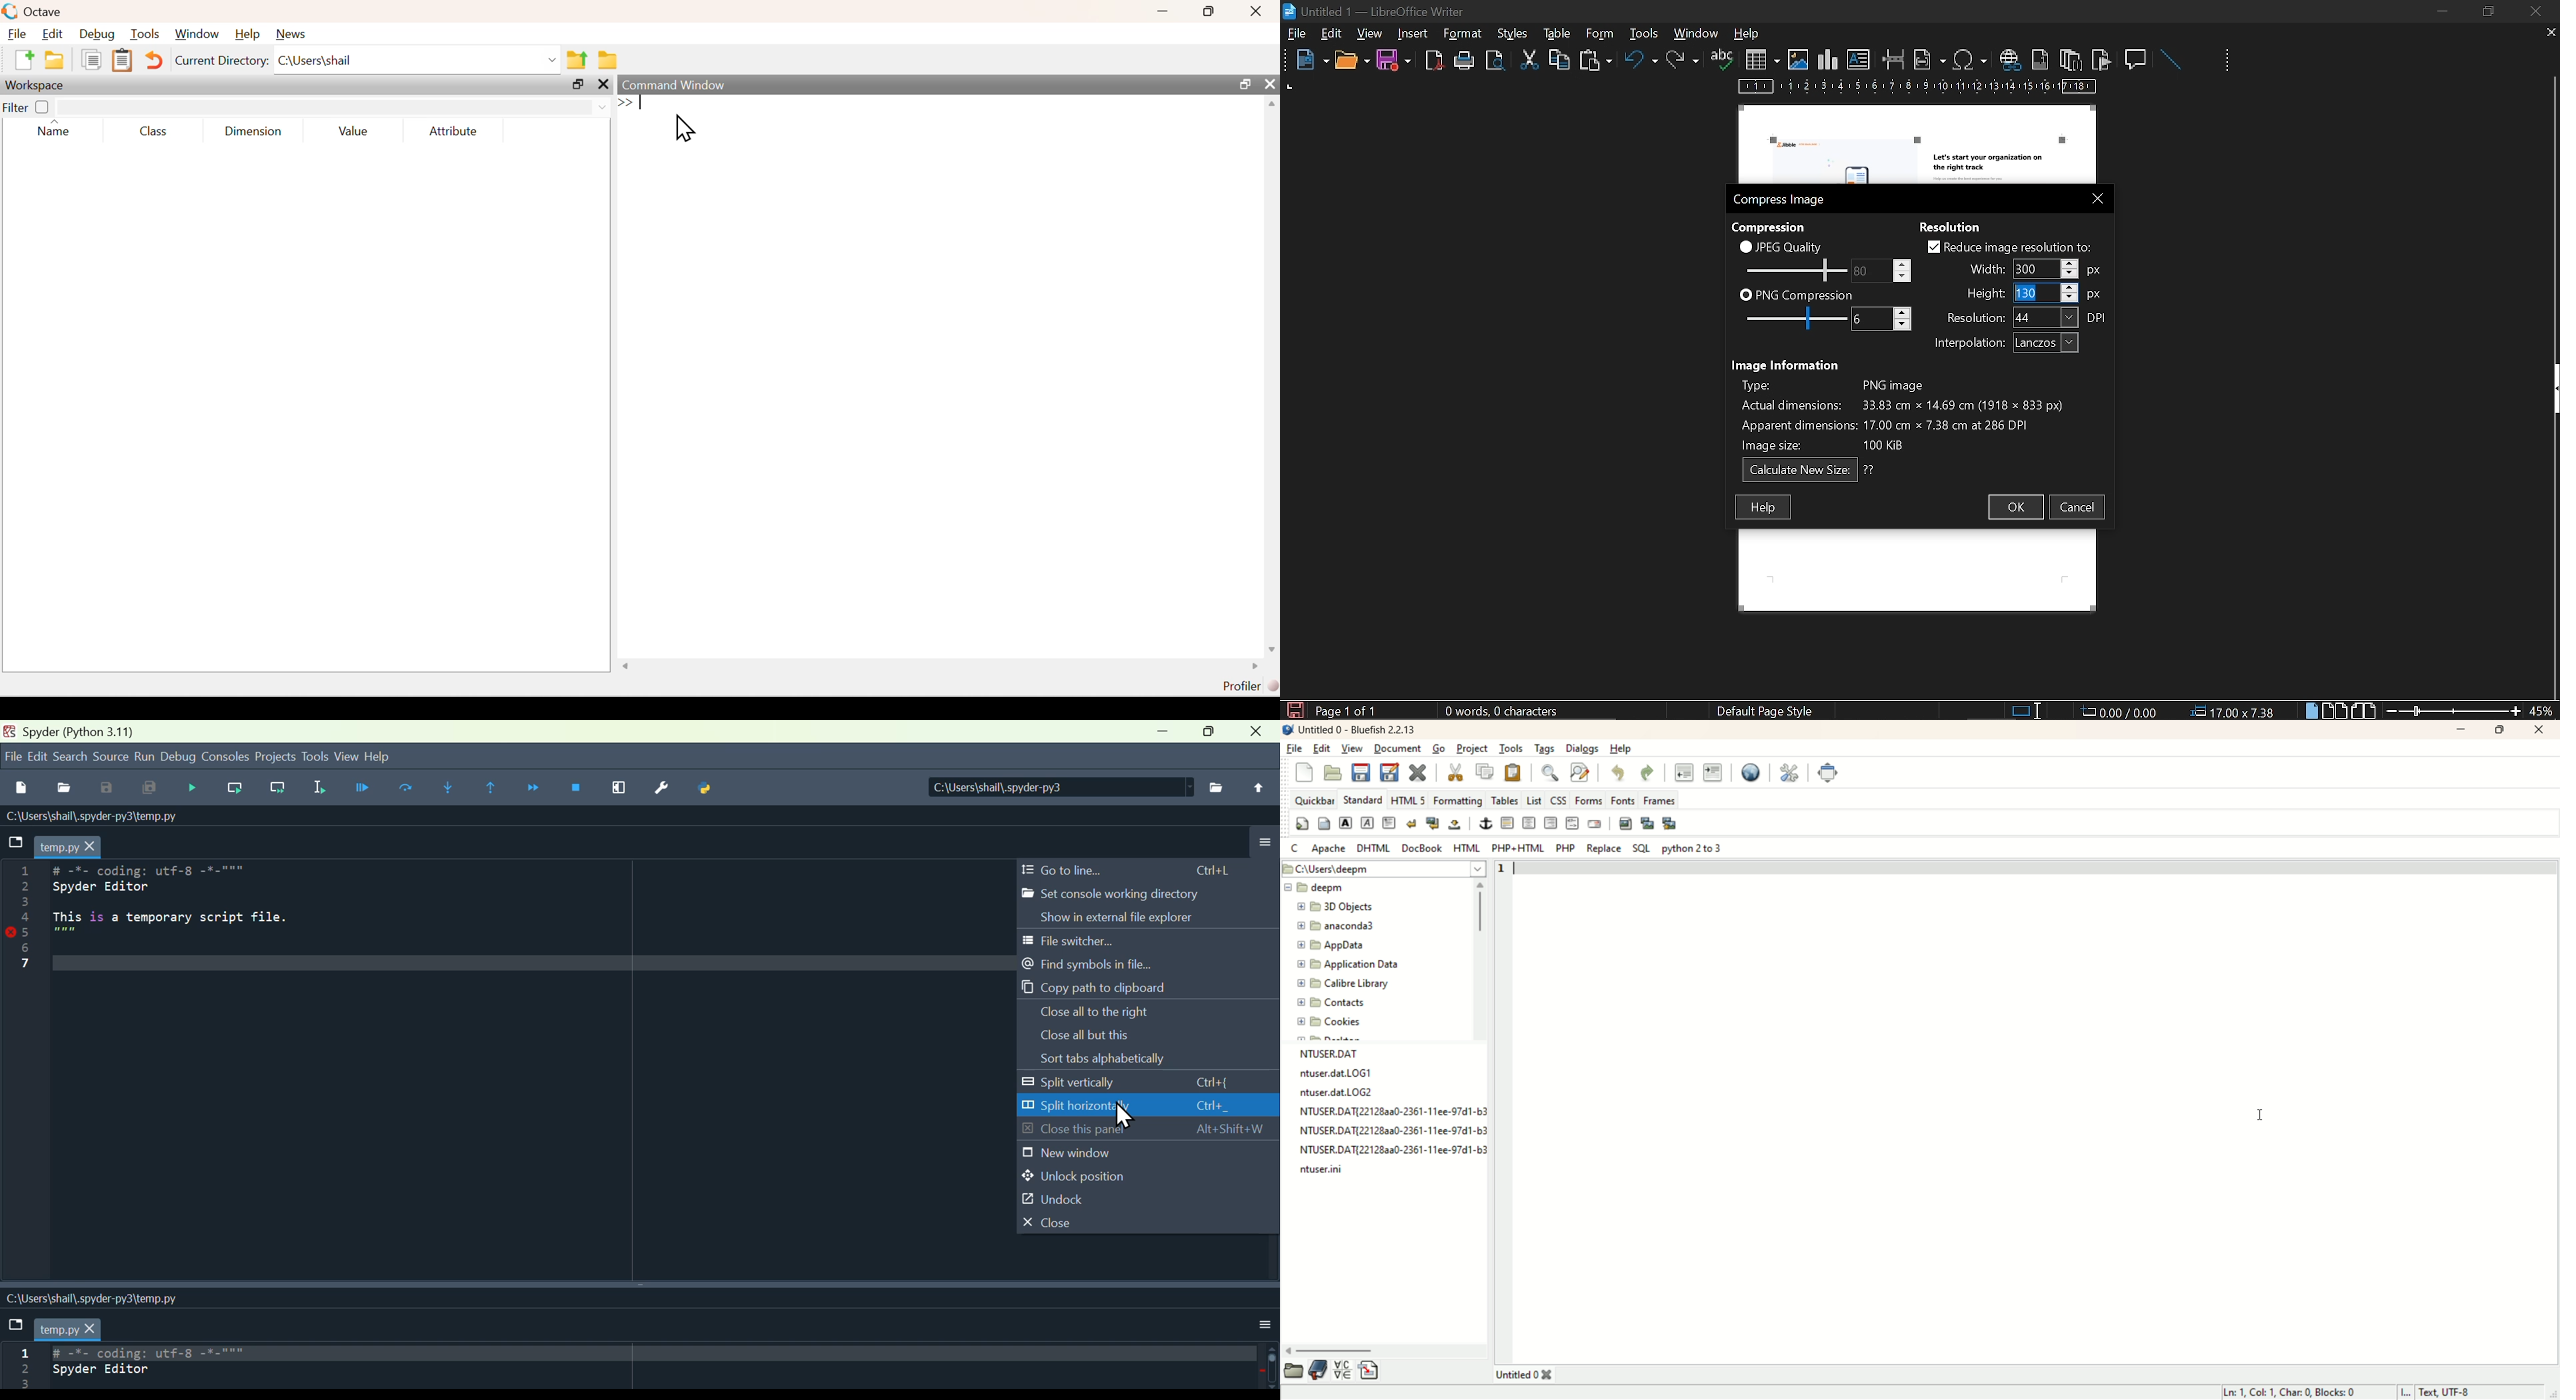 The width and height of the screenshot is (2576, 1400). What do you see at coordinates (1762, 60) in the screenshot?
I see `insert table` at bounding box center [1762, 60].